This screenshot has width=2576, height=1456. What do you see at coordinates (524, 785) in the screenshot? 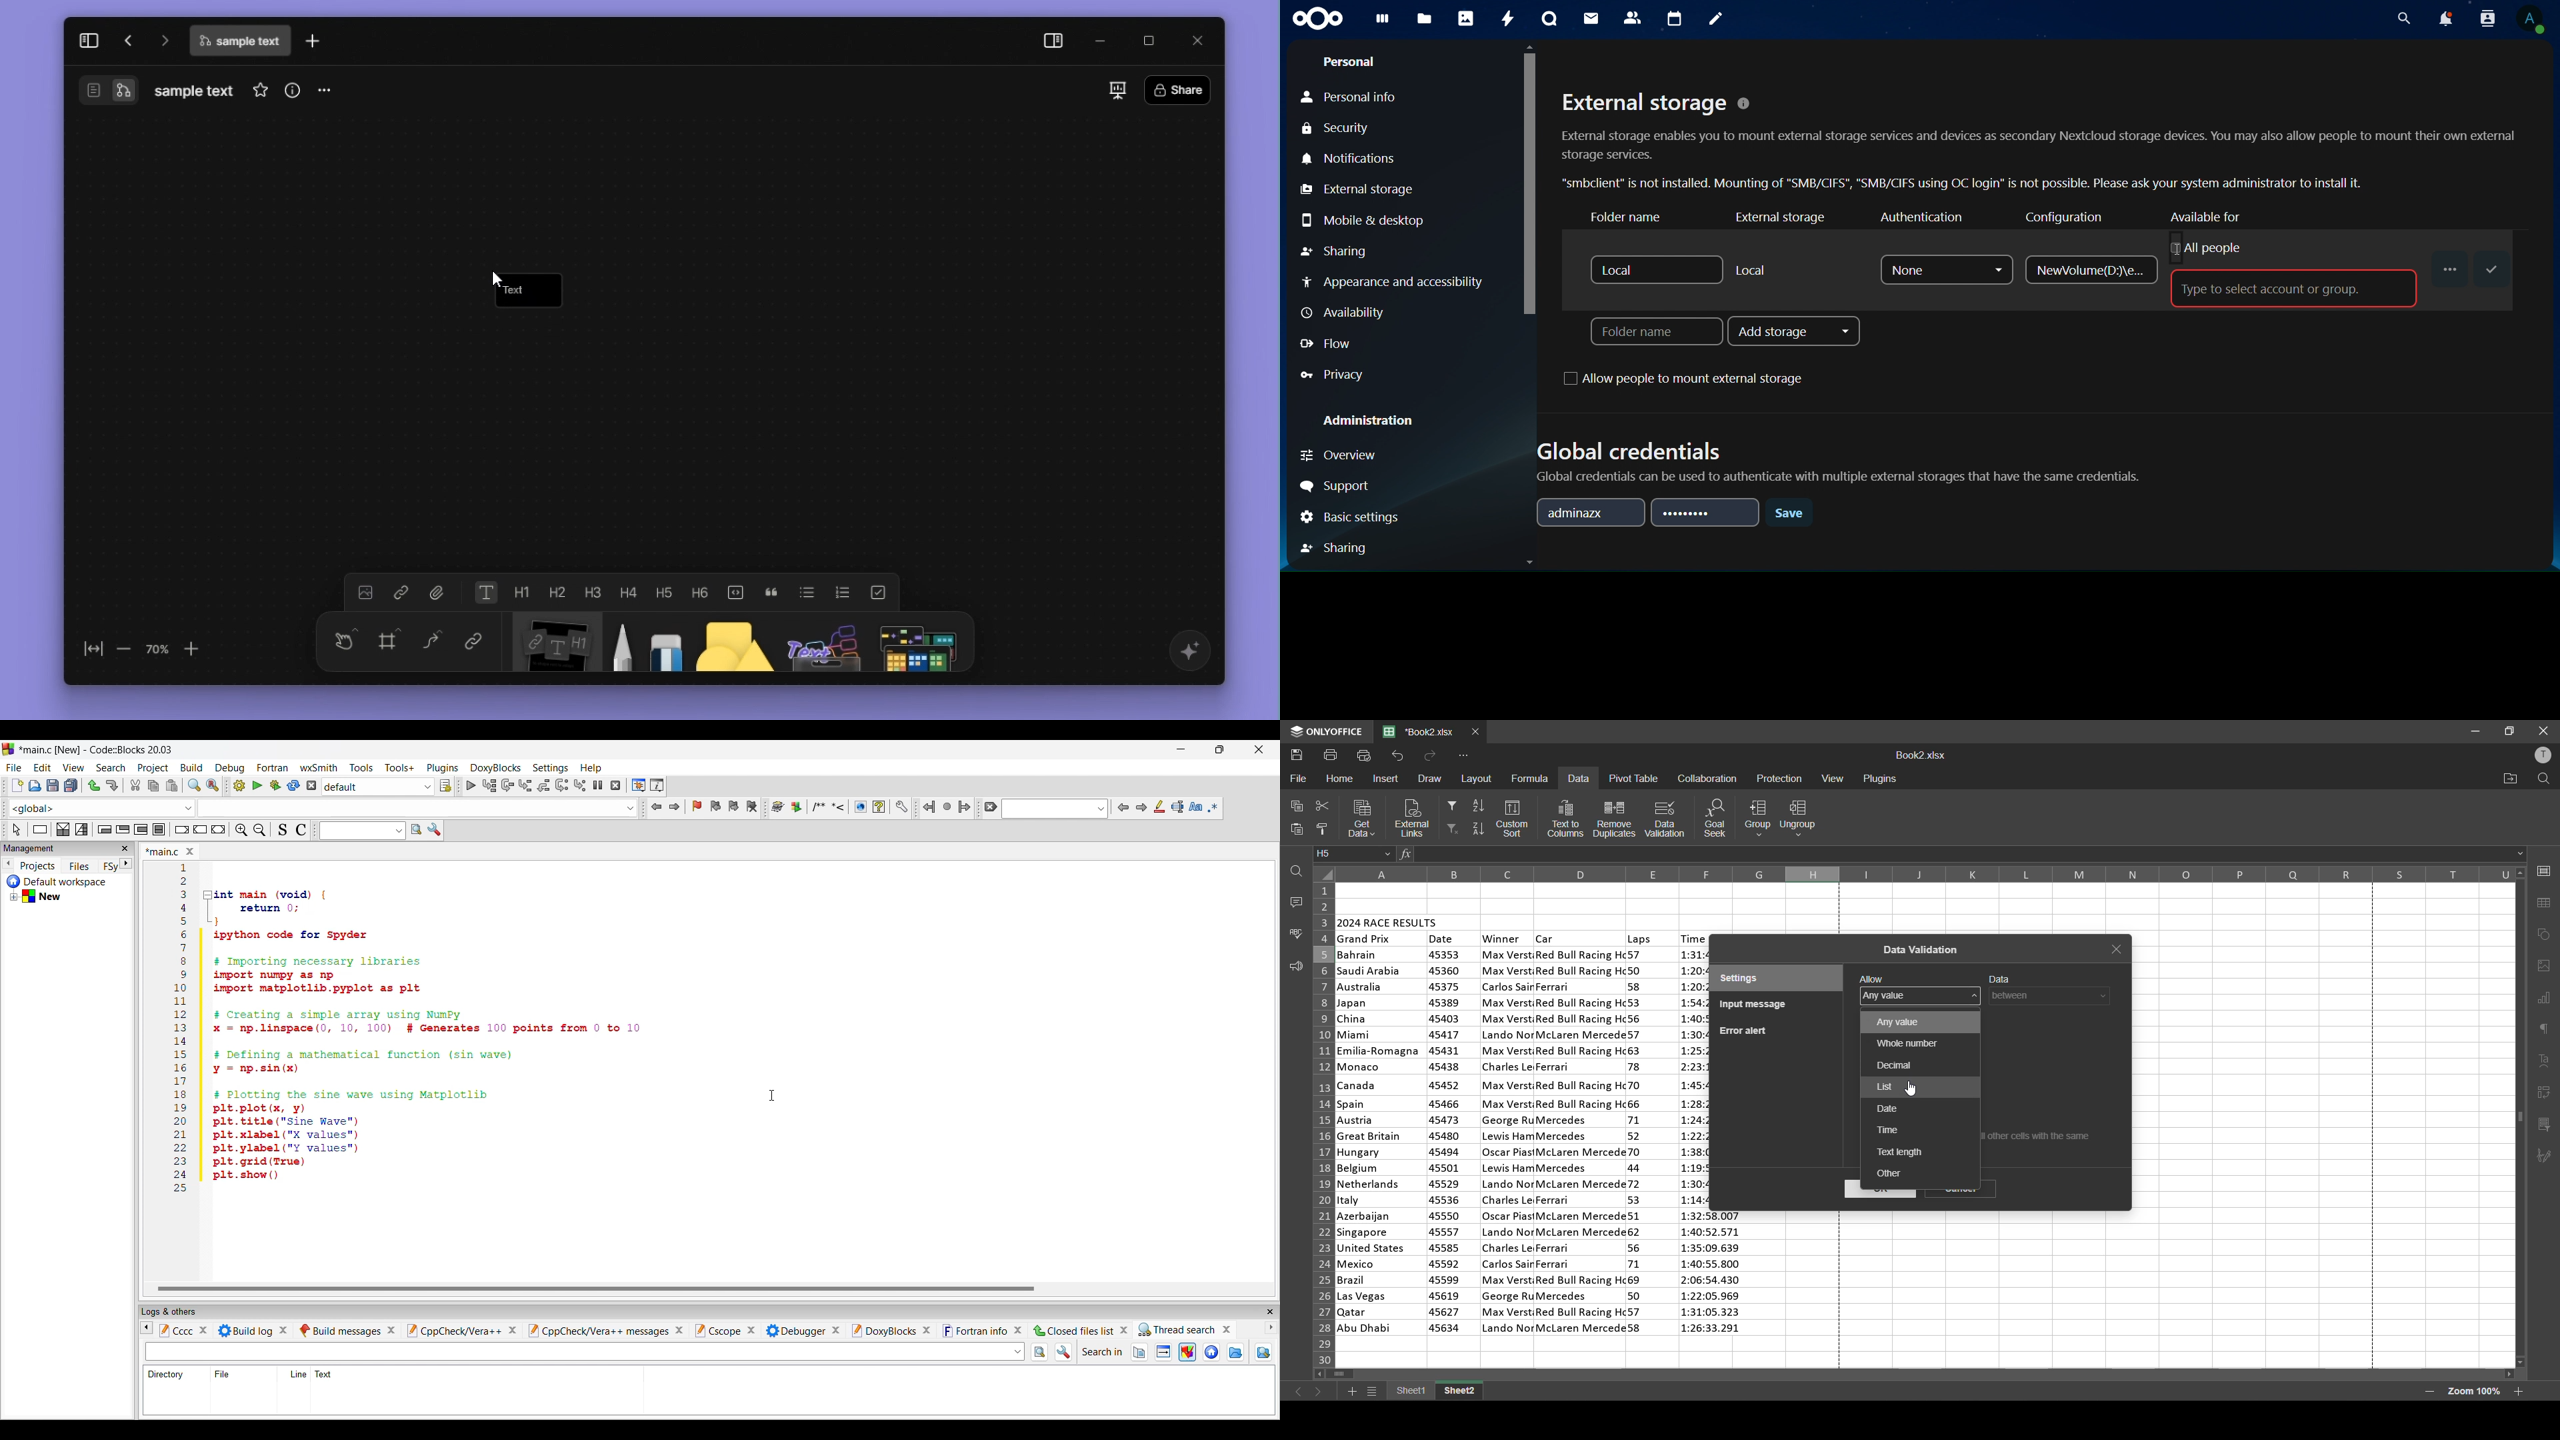
I see `Step into` at bounding box center [524, 785].